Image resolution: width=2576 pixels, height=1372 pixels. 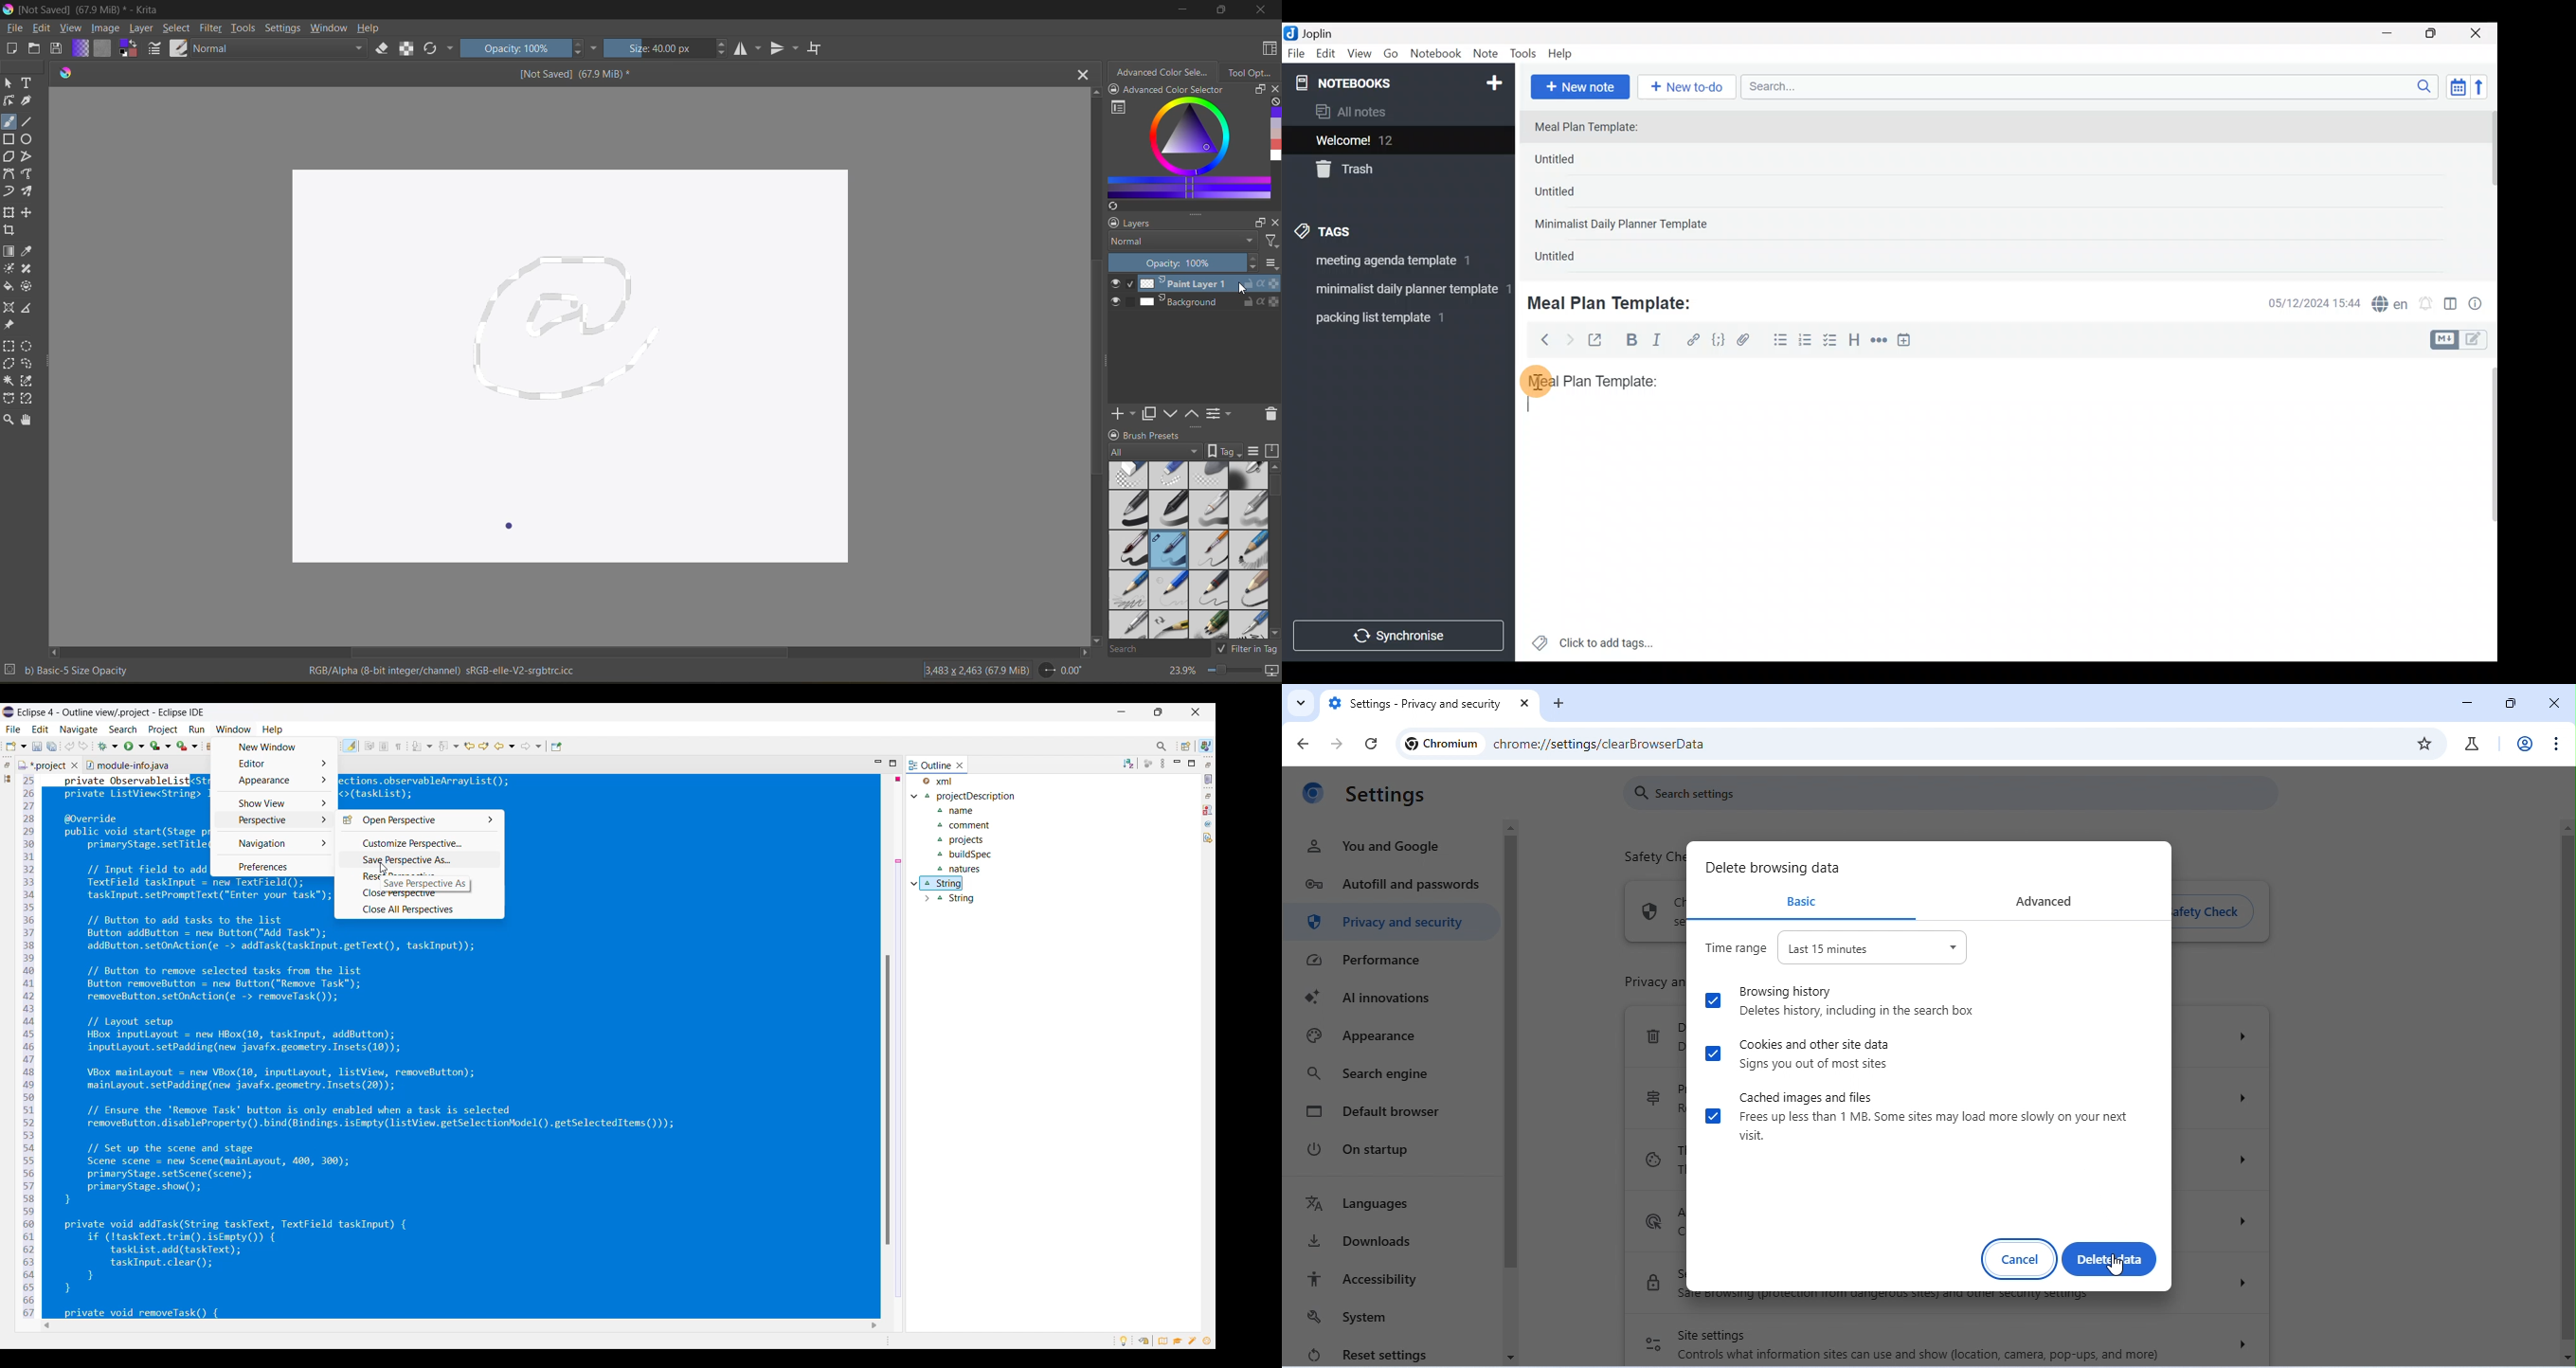 What do you see at coordinates (571, 367) in the screenshot?
I see `canvas` at bounding box center [571, 367].